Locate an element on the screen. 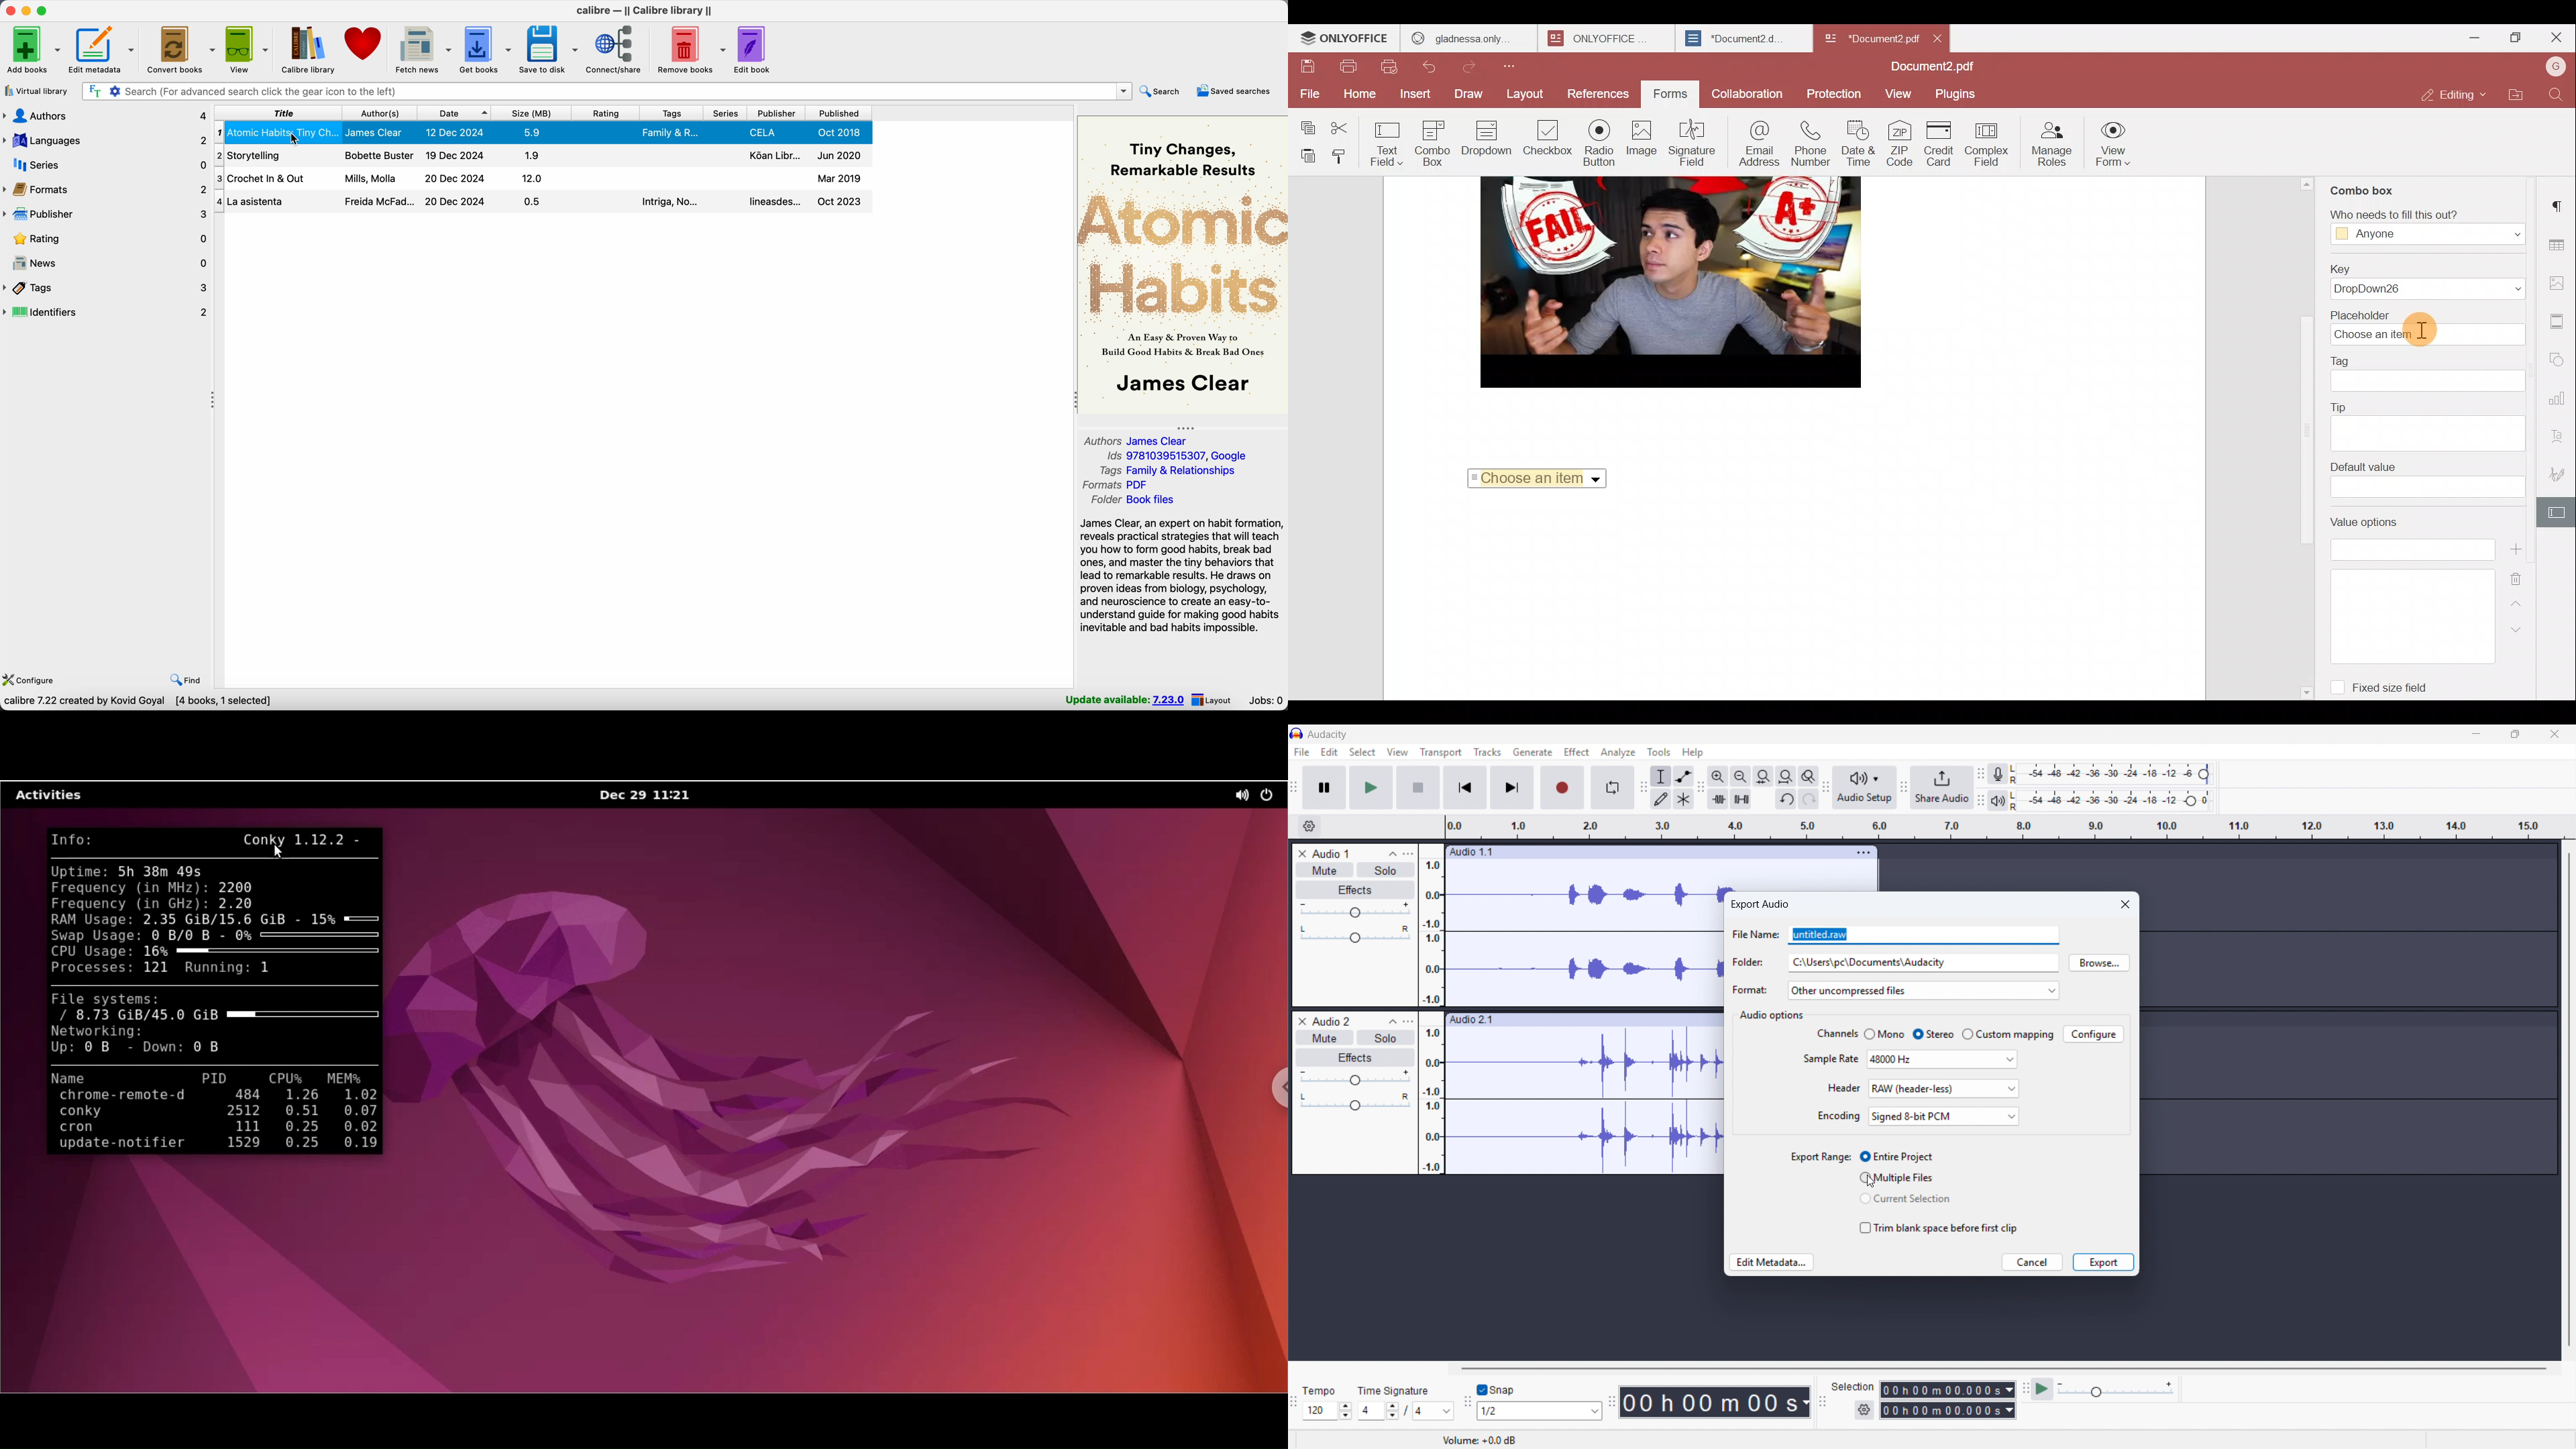 The image size is (2576, 1456). file  is located at coordinates (1302, 753).